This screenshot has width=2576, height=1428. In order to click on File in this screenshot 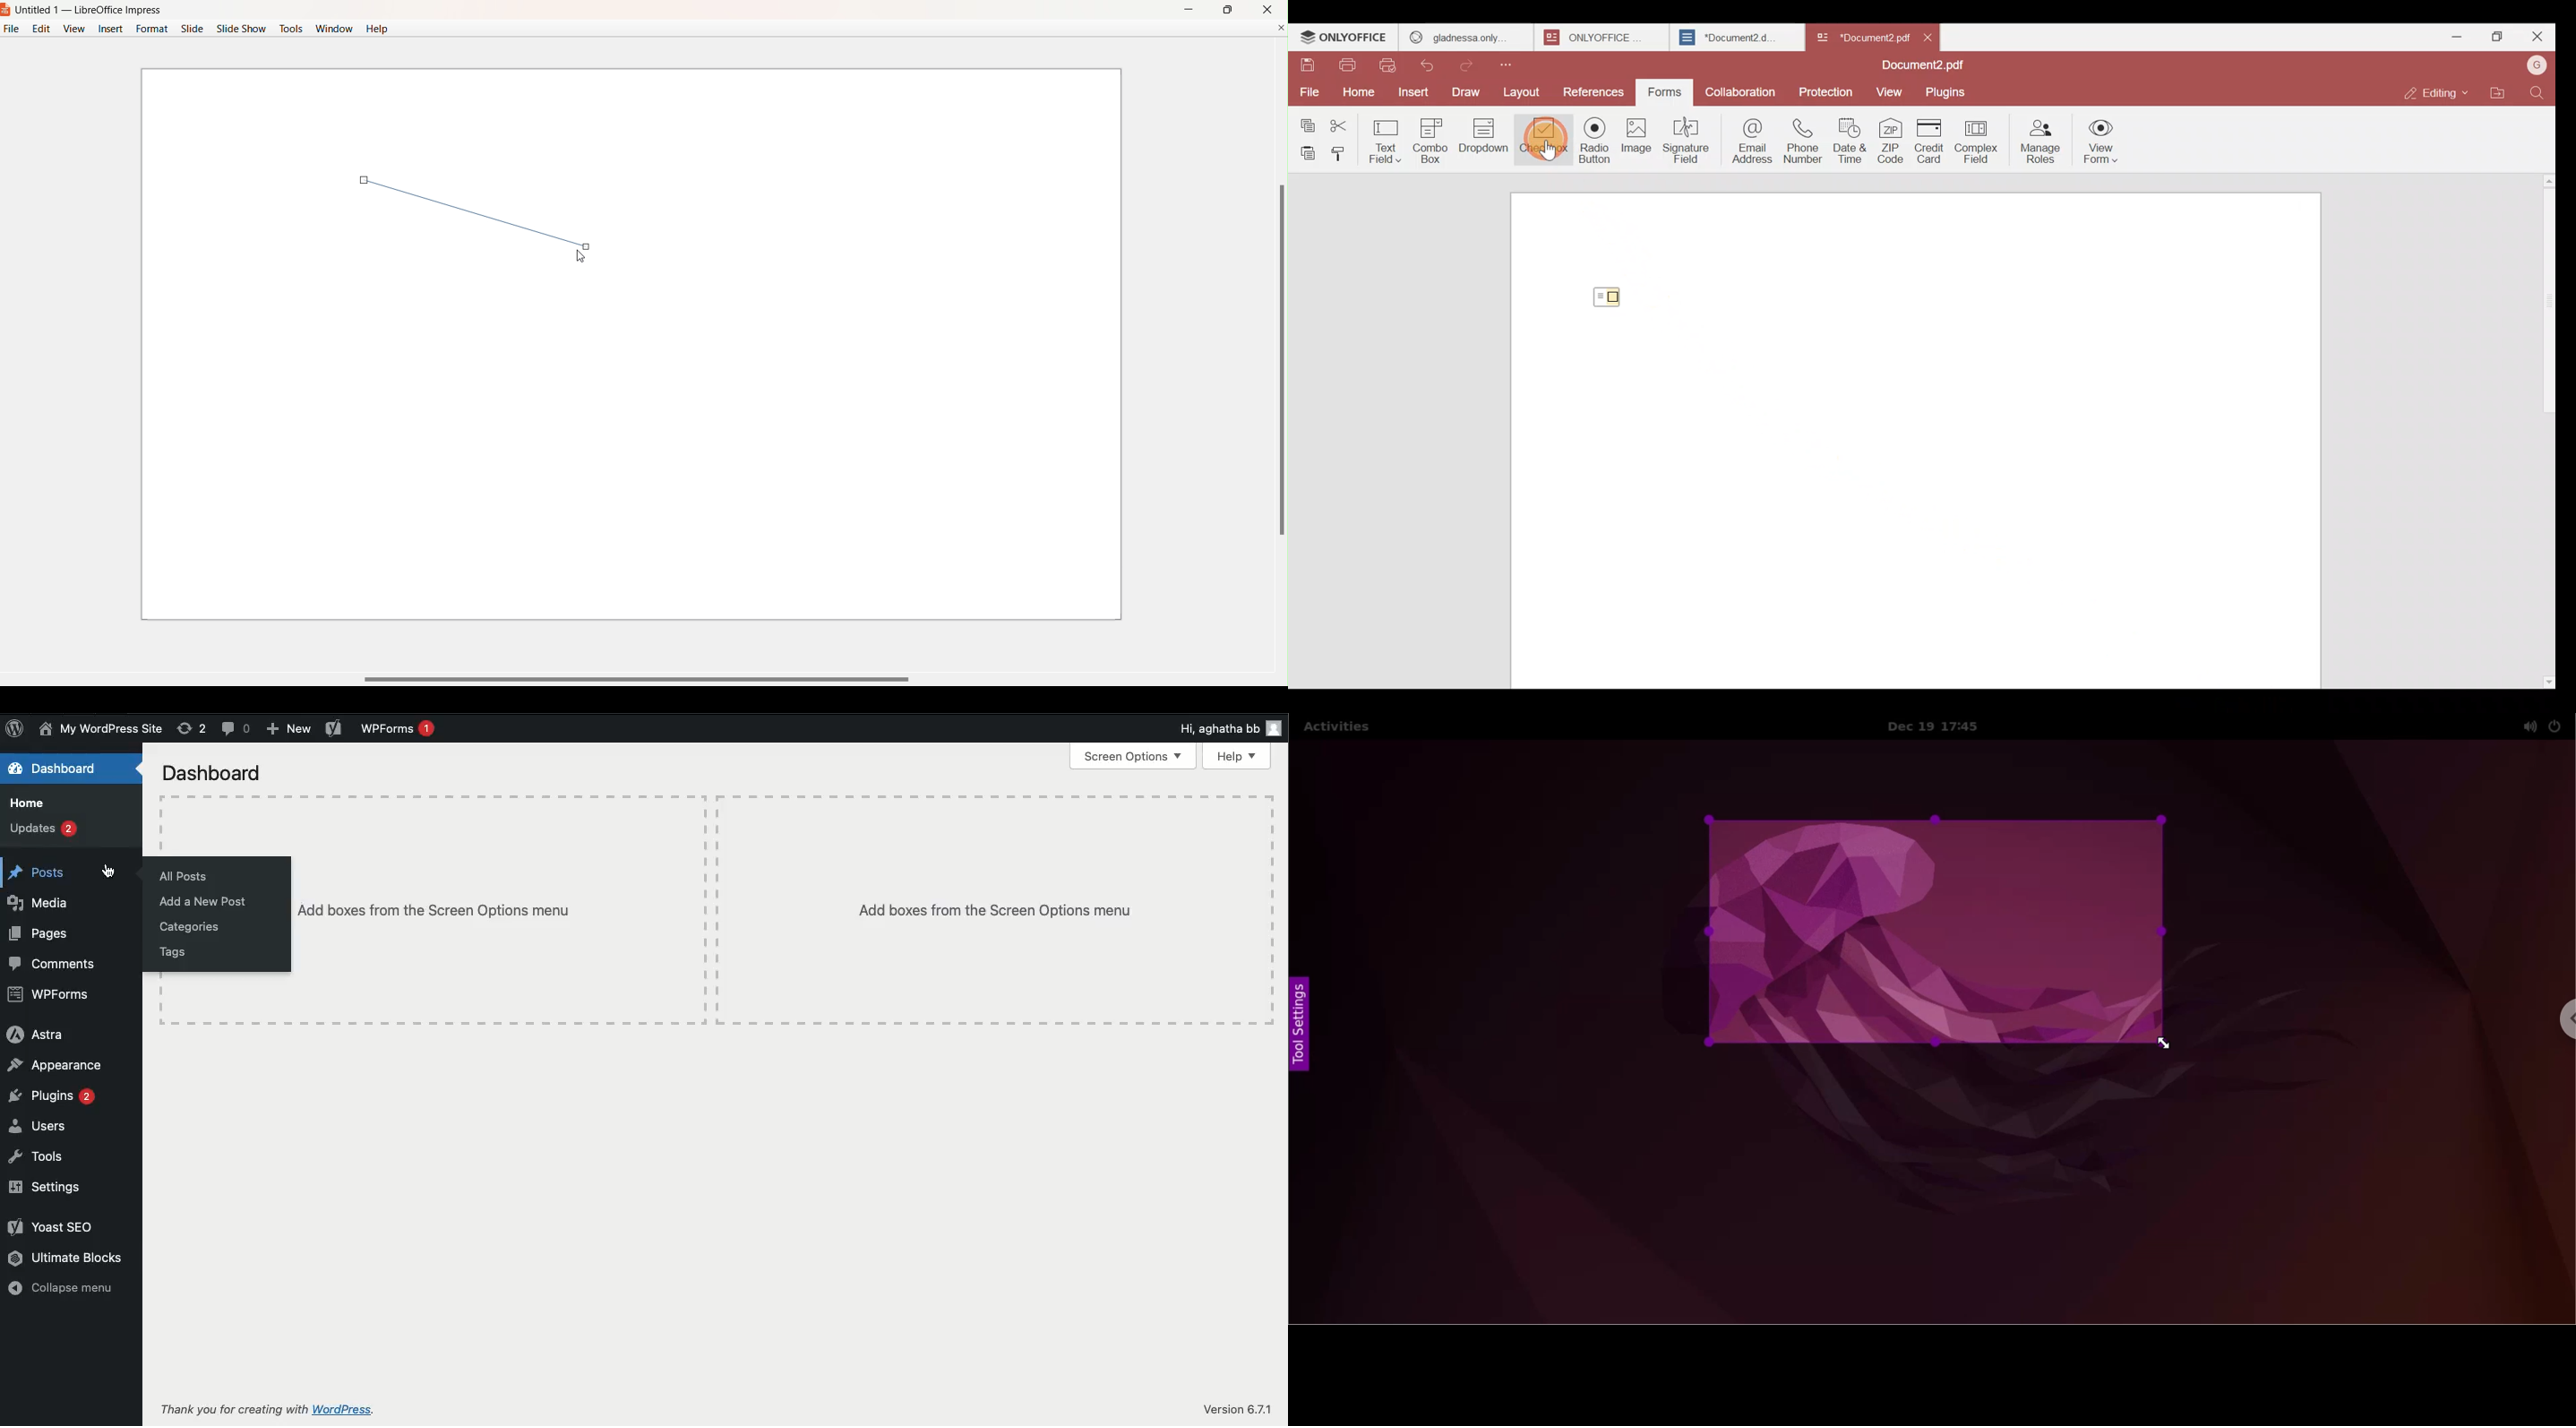, I will do `click(10, 32)`.